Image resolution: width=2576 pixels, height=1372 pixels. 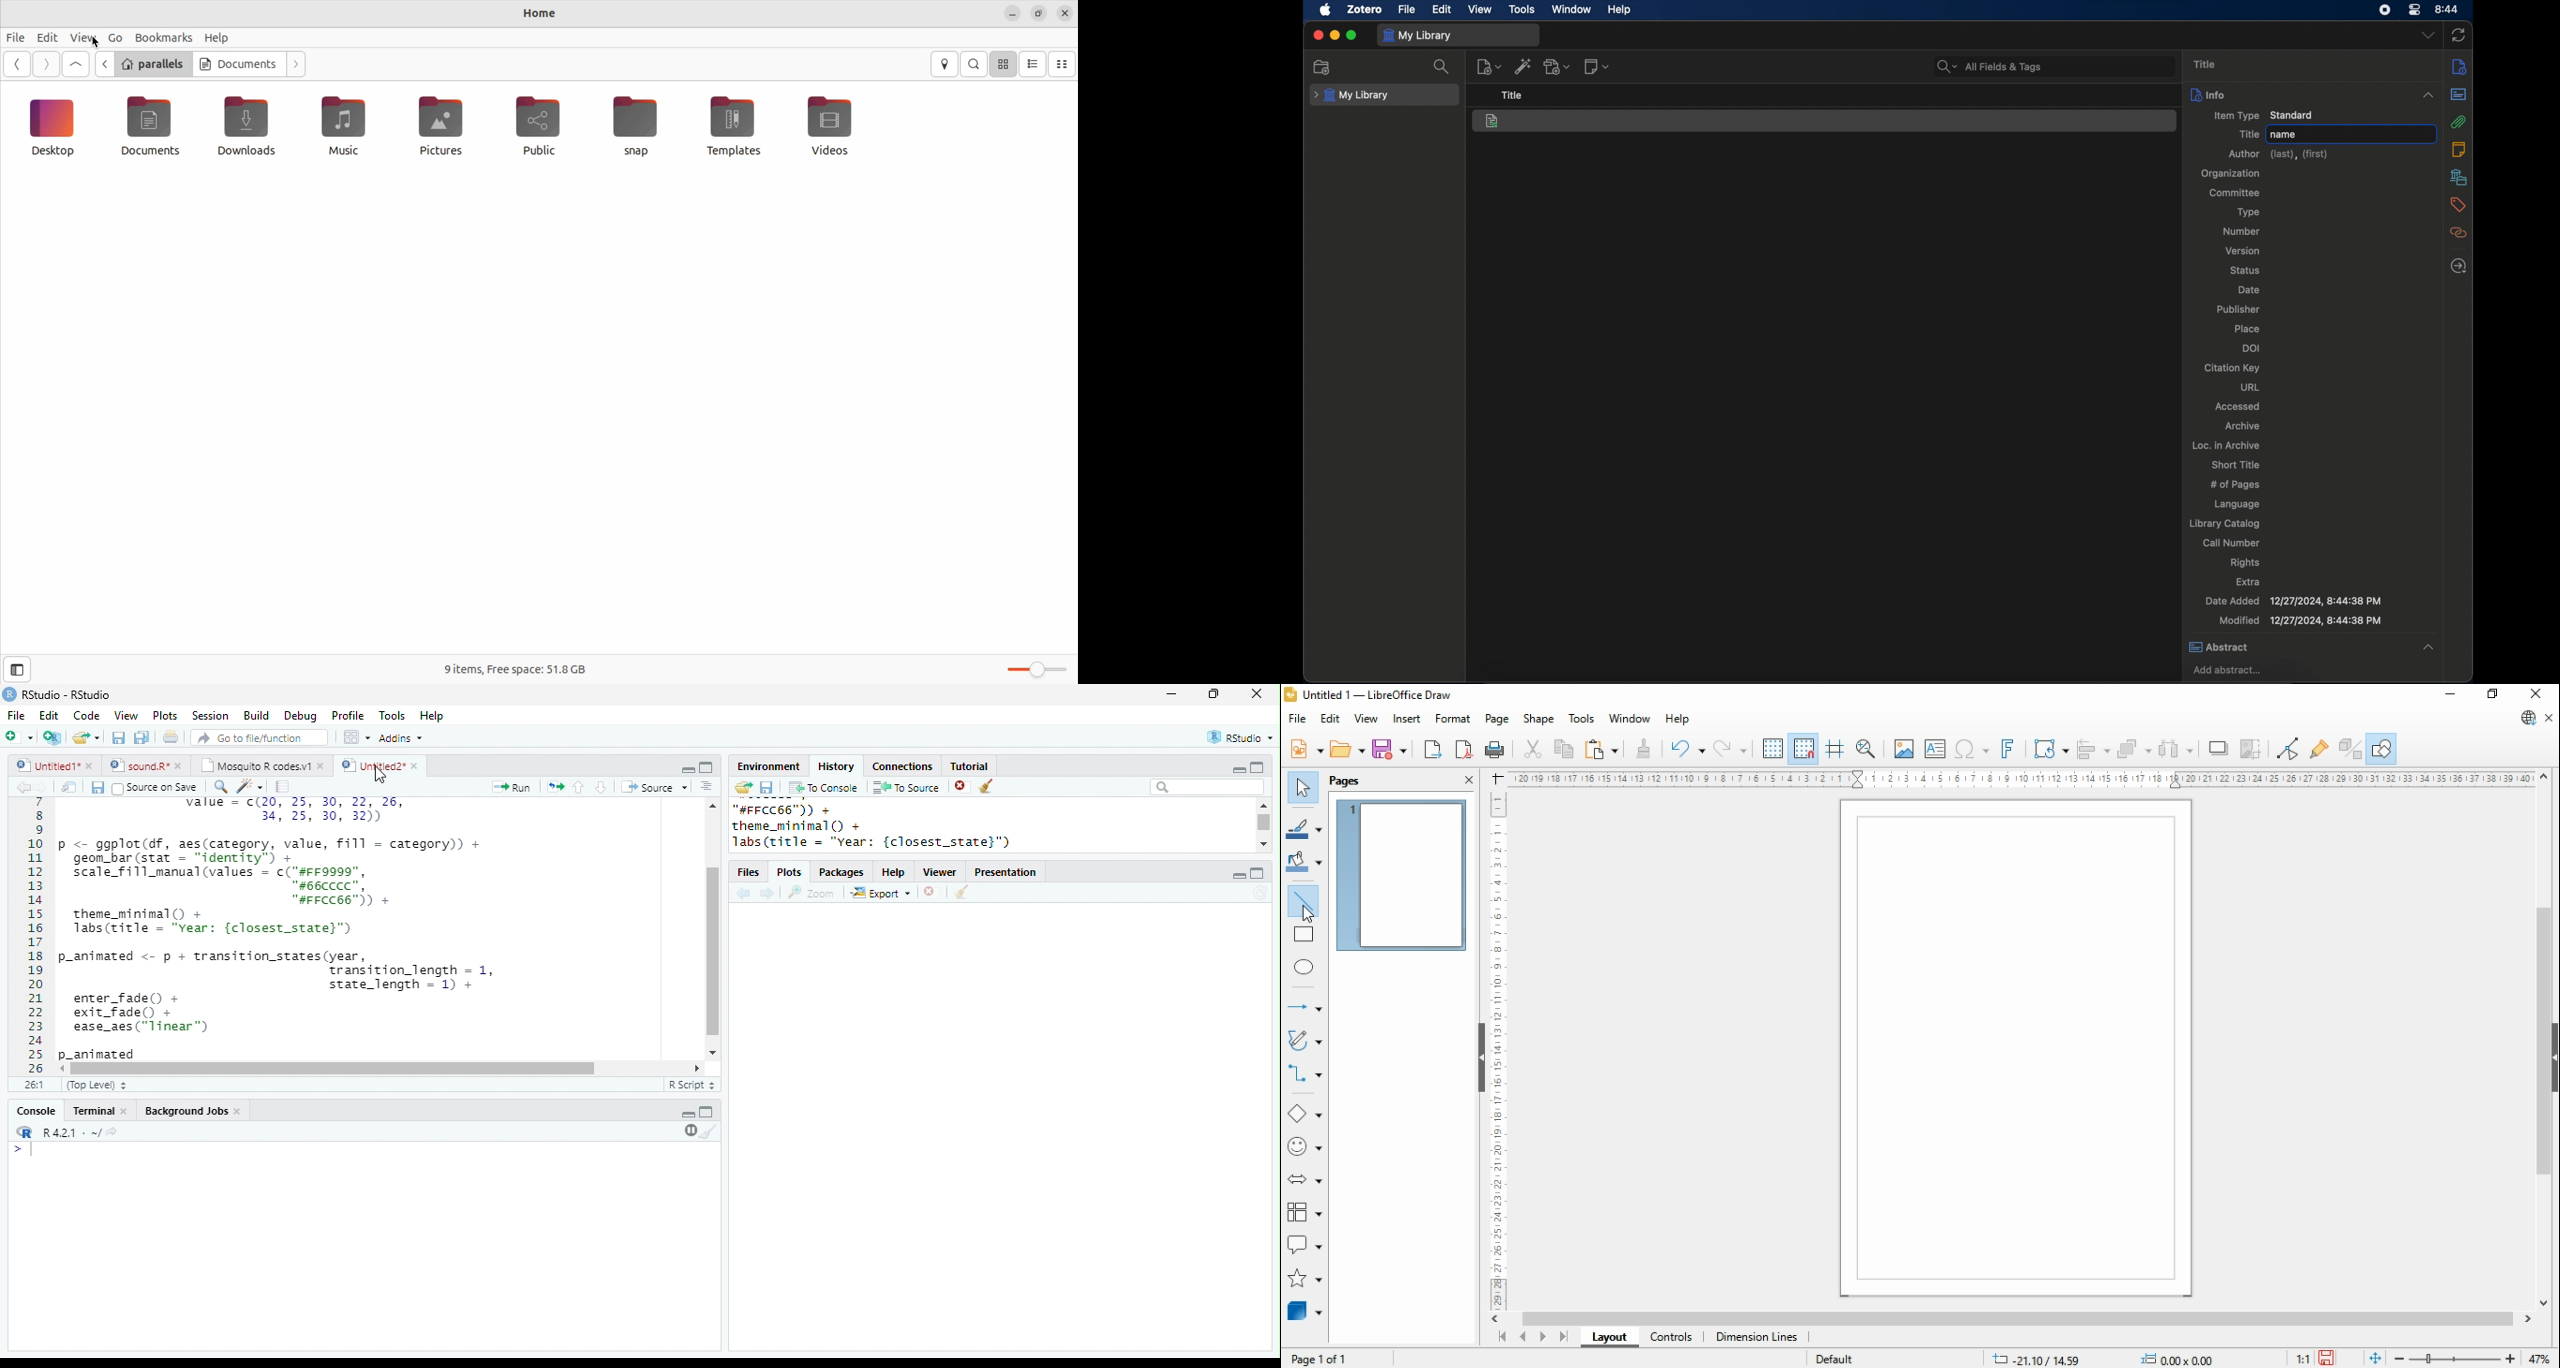 I want to click on place, so click(x=2249, y=327).